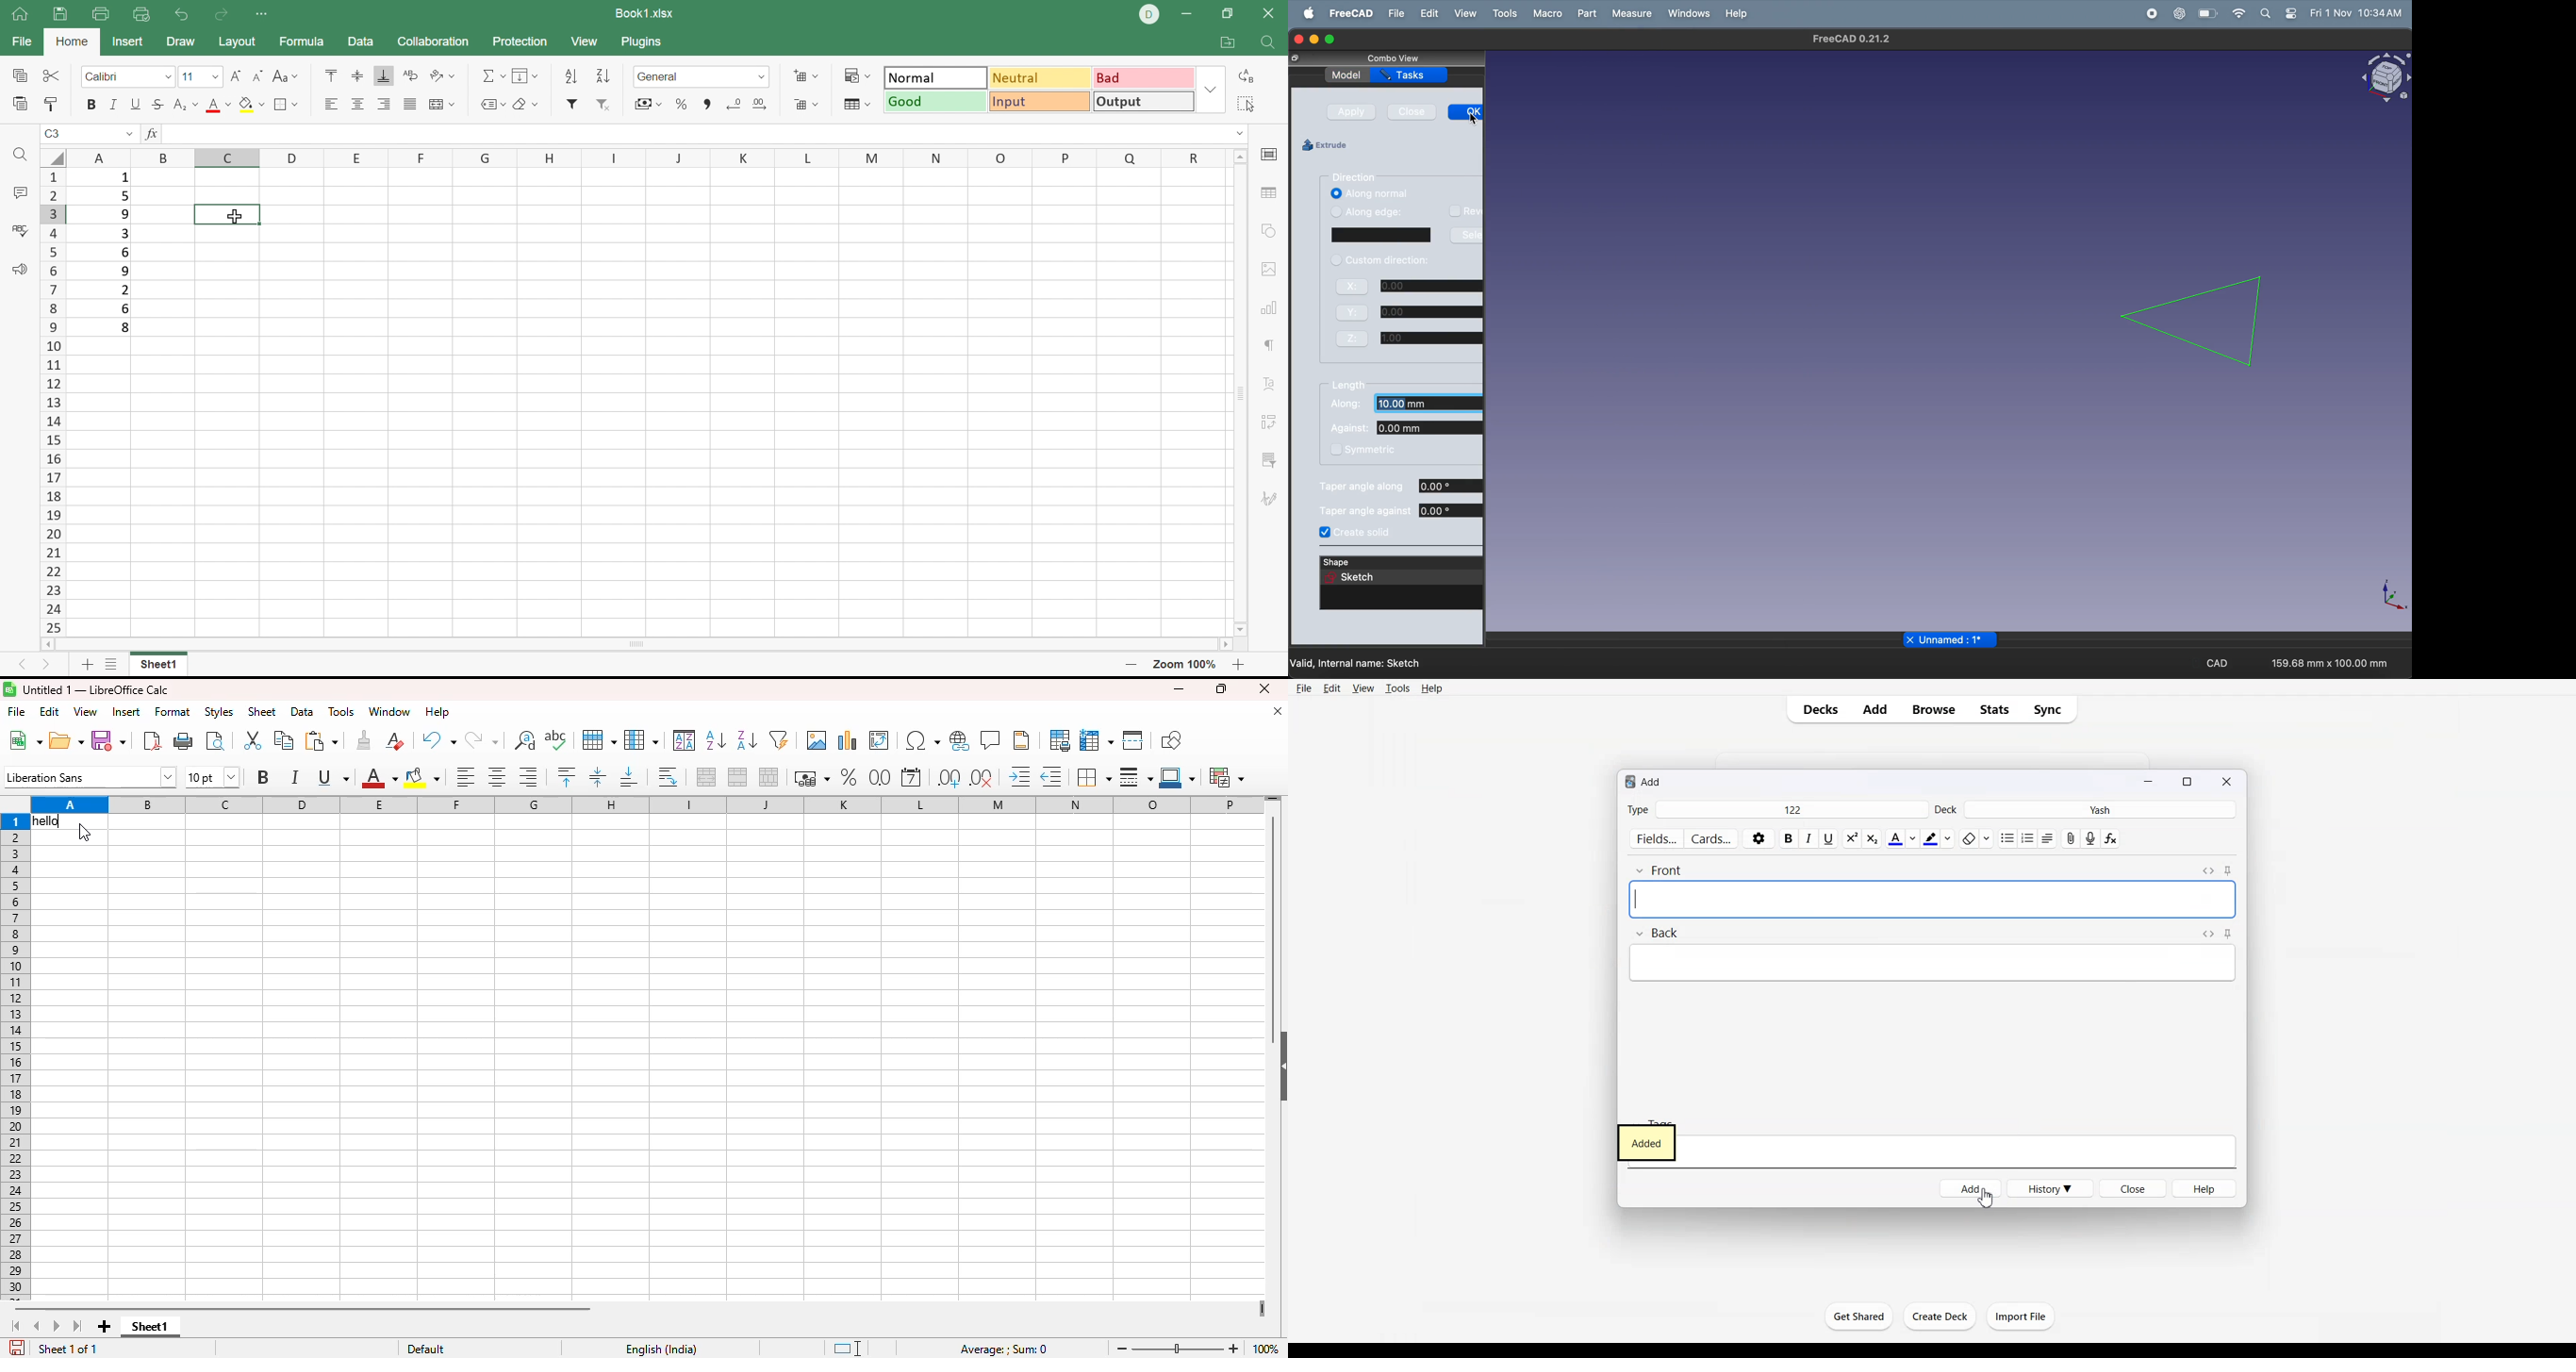  What do you see at coordinates (219, 108) in the screenshot?
I see `Font size` at bounding box center [219, 108].